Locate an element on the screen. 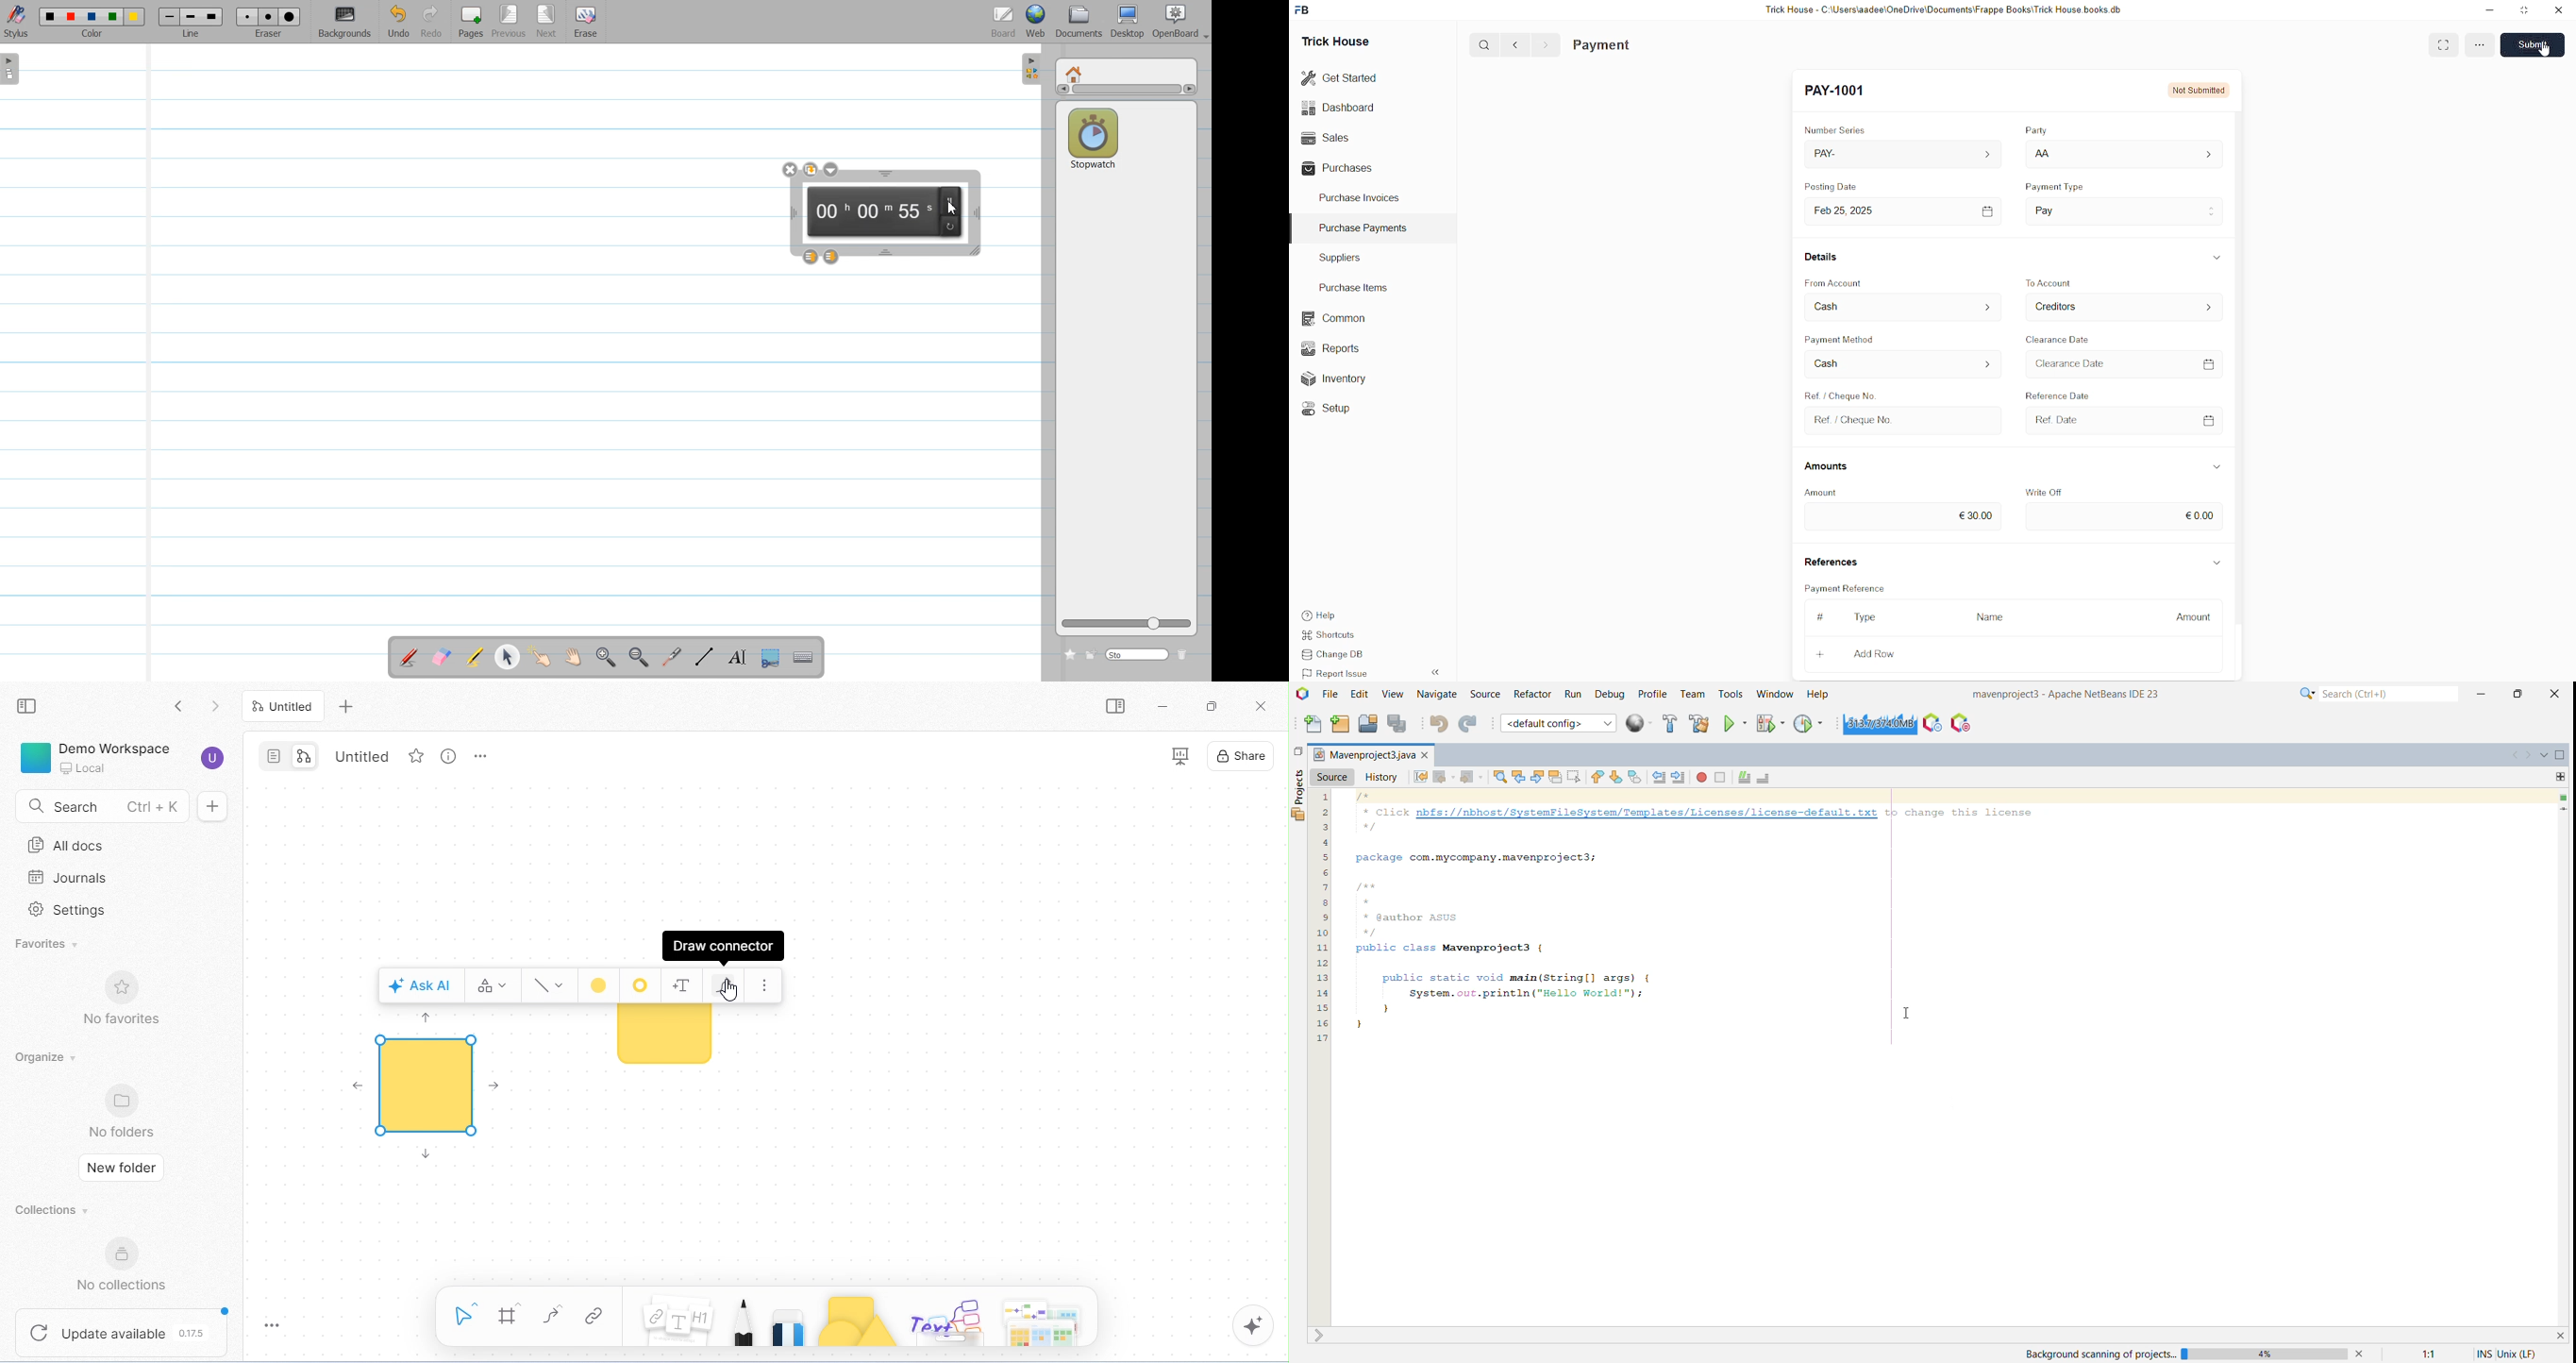  menu is located at coordinates (2480, 47).